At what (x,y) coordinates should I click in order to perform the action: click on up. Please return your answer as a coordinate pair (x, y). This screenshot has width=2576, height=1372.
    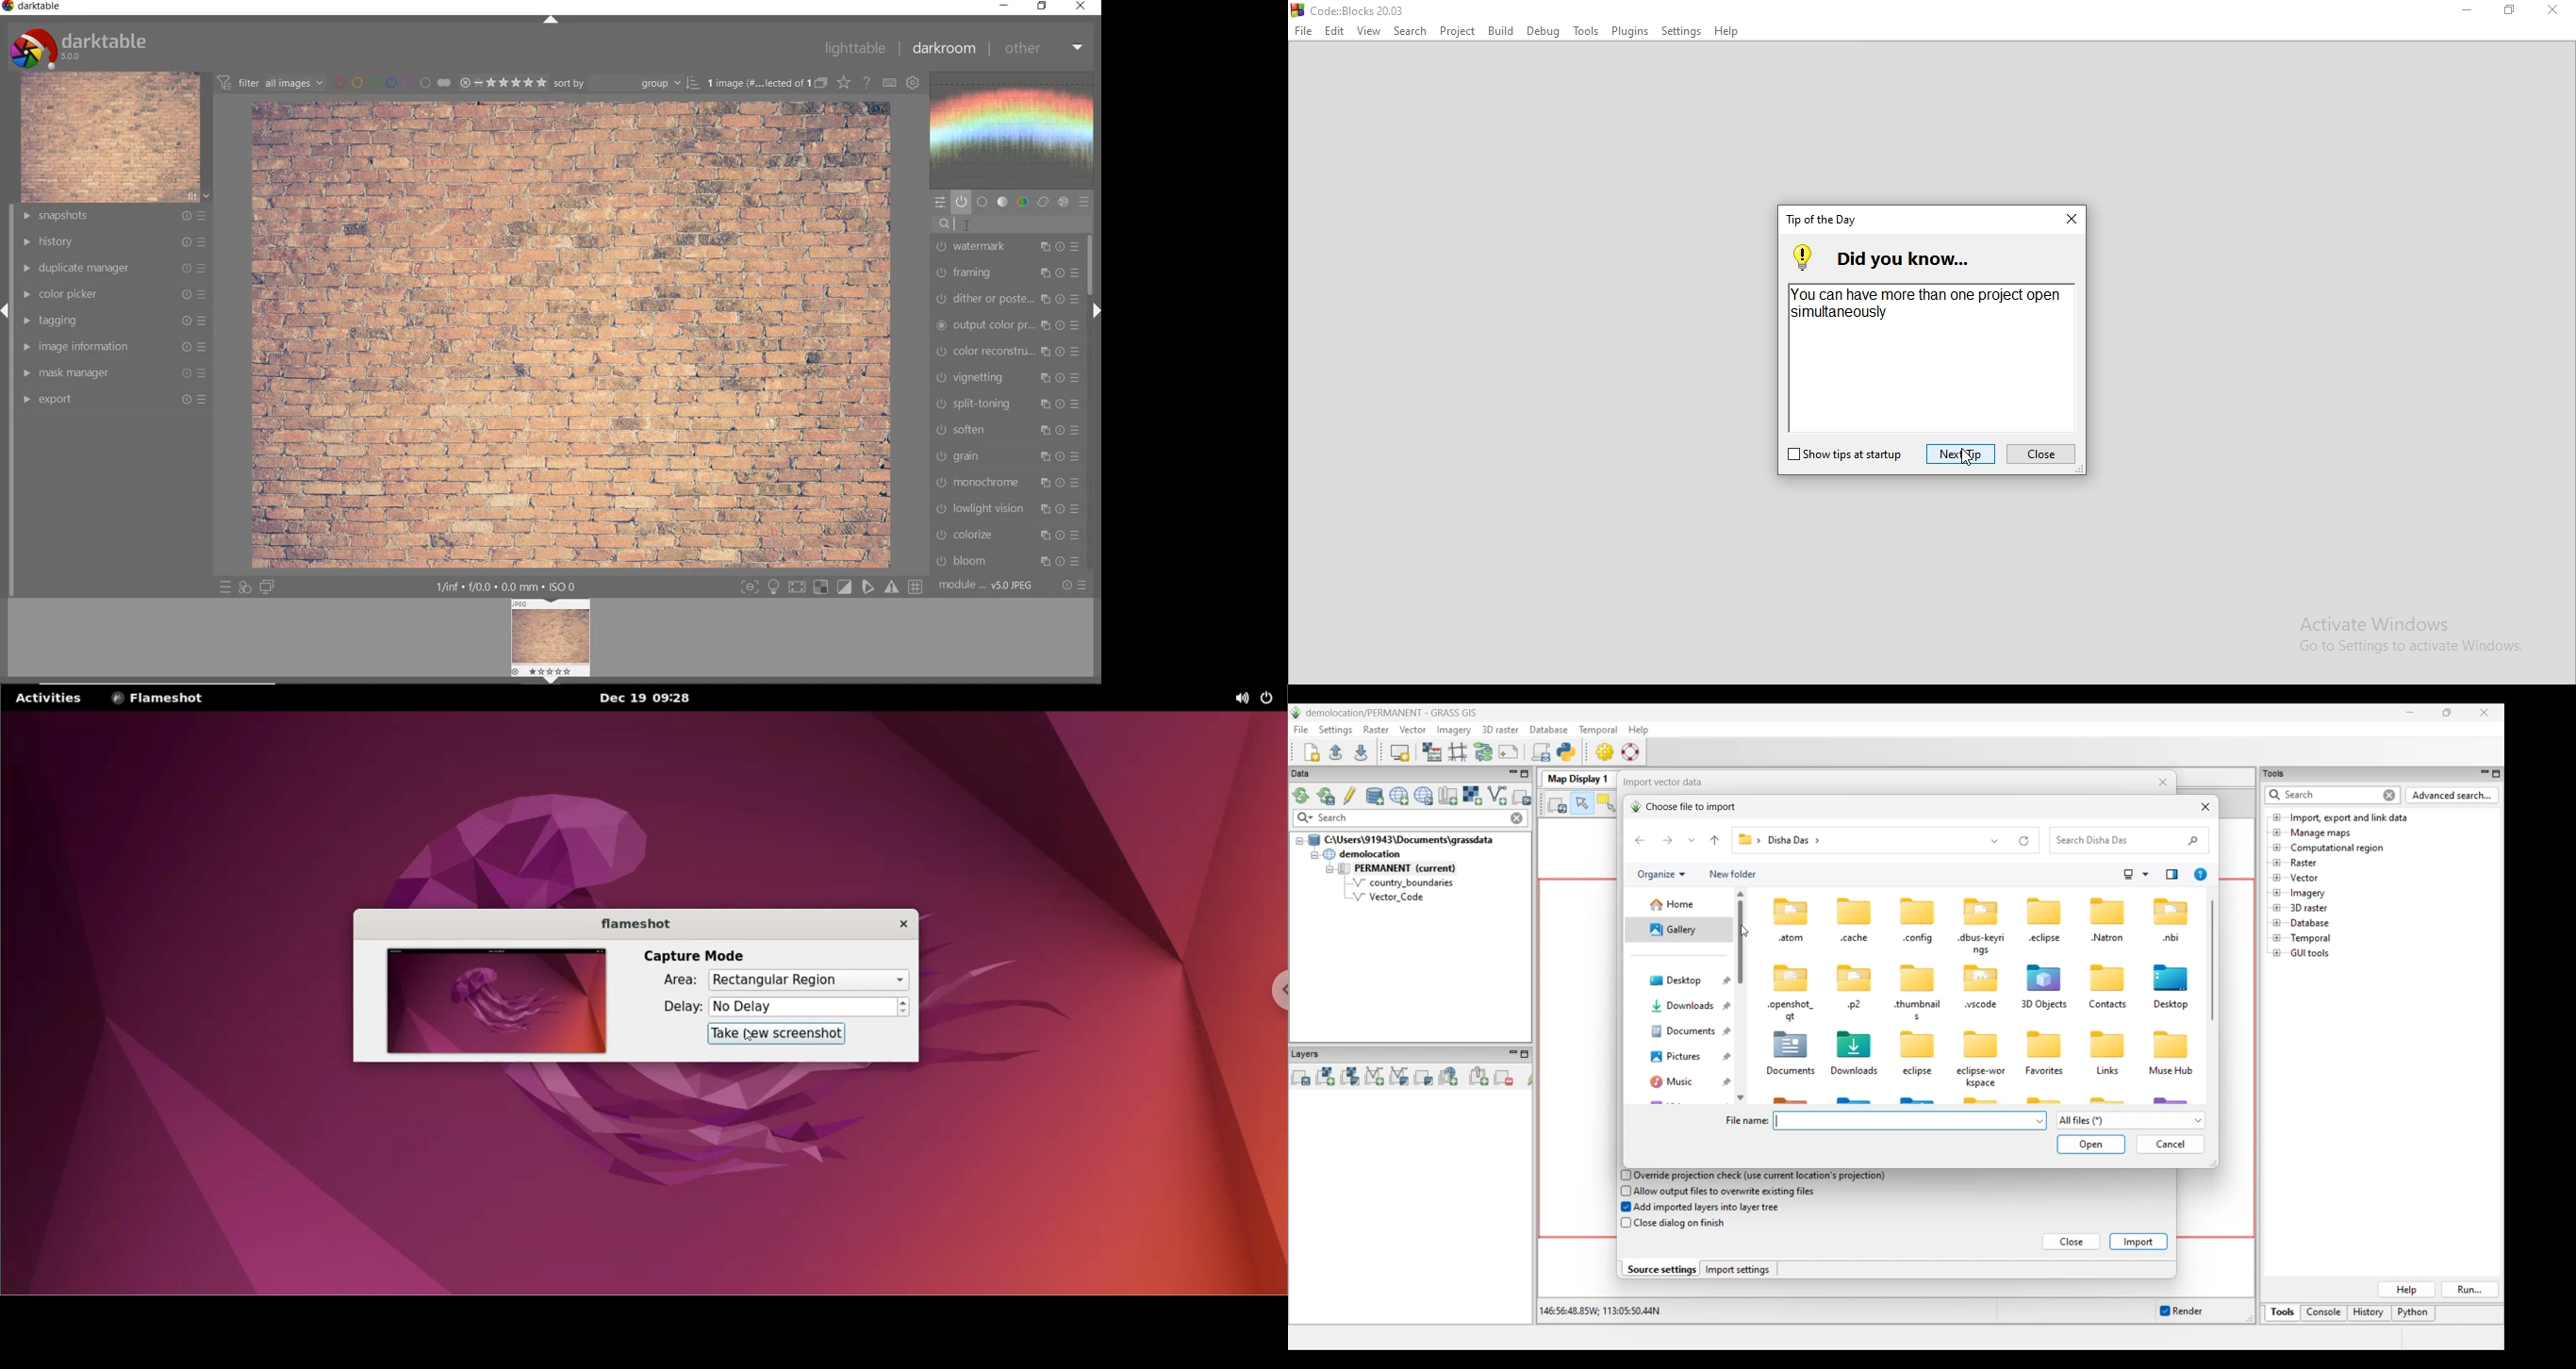
    Looking at the image, I should click on (552, 20).